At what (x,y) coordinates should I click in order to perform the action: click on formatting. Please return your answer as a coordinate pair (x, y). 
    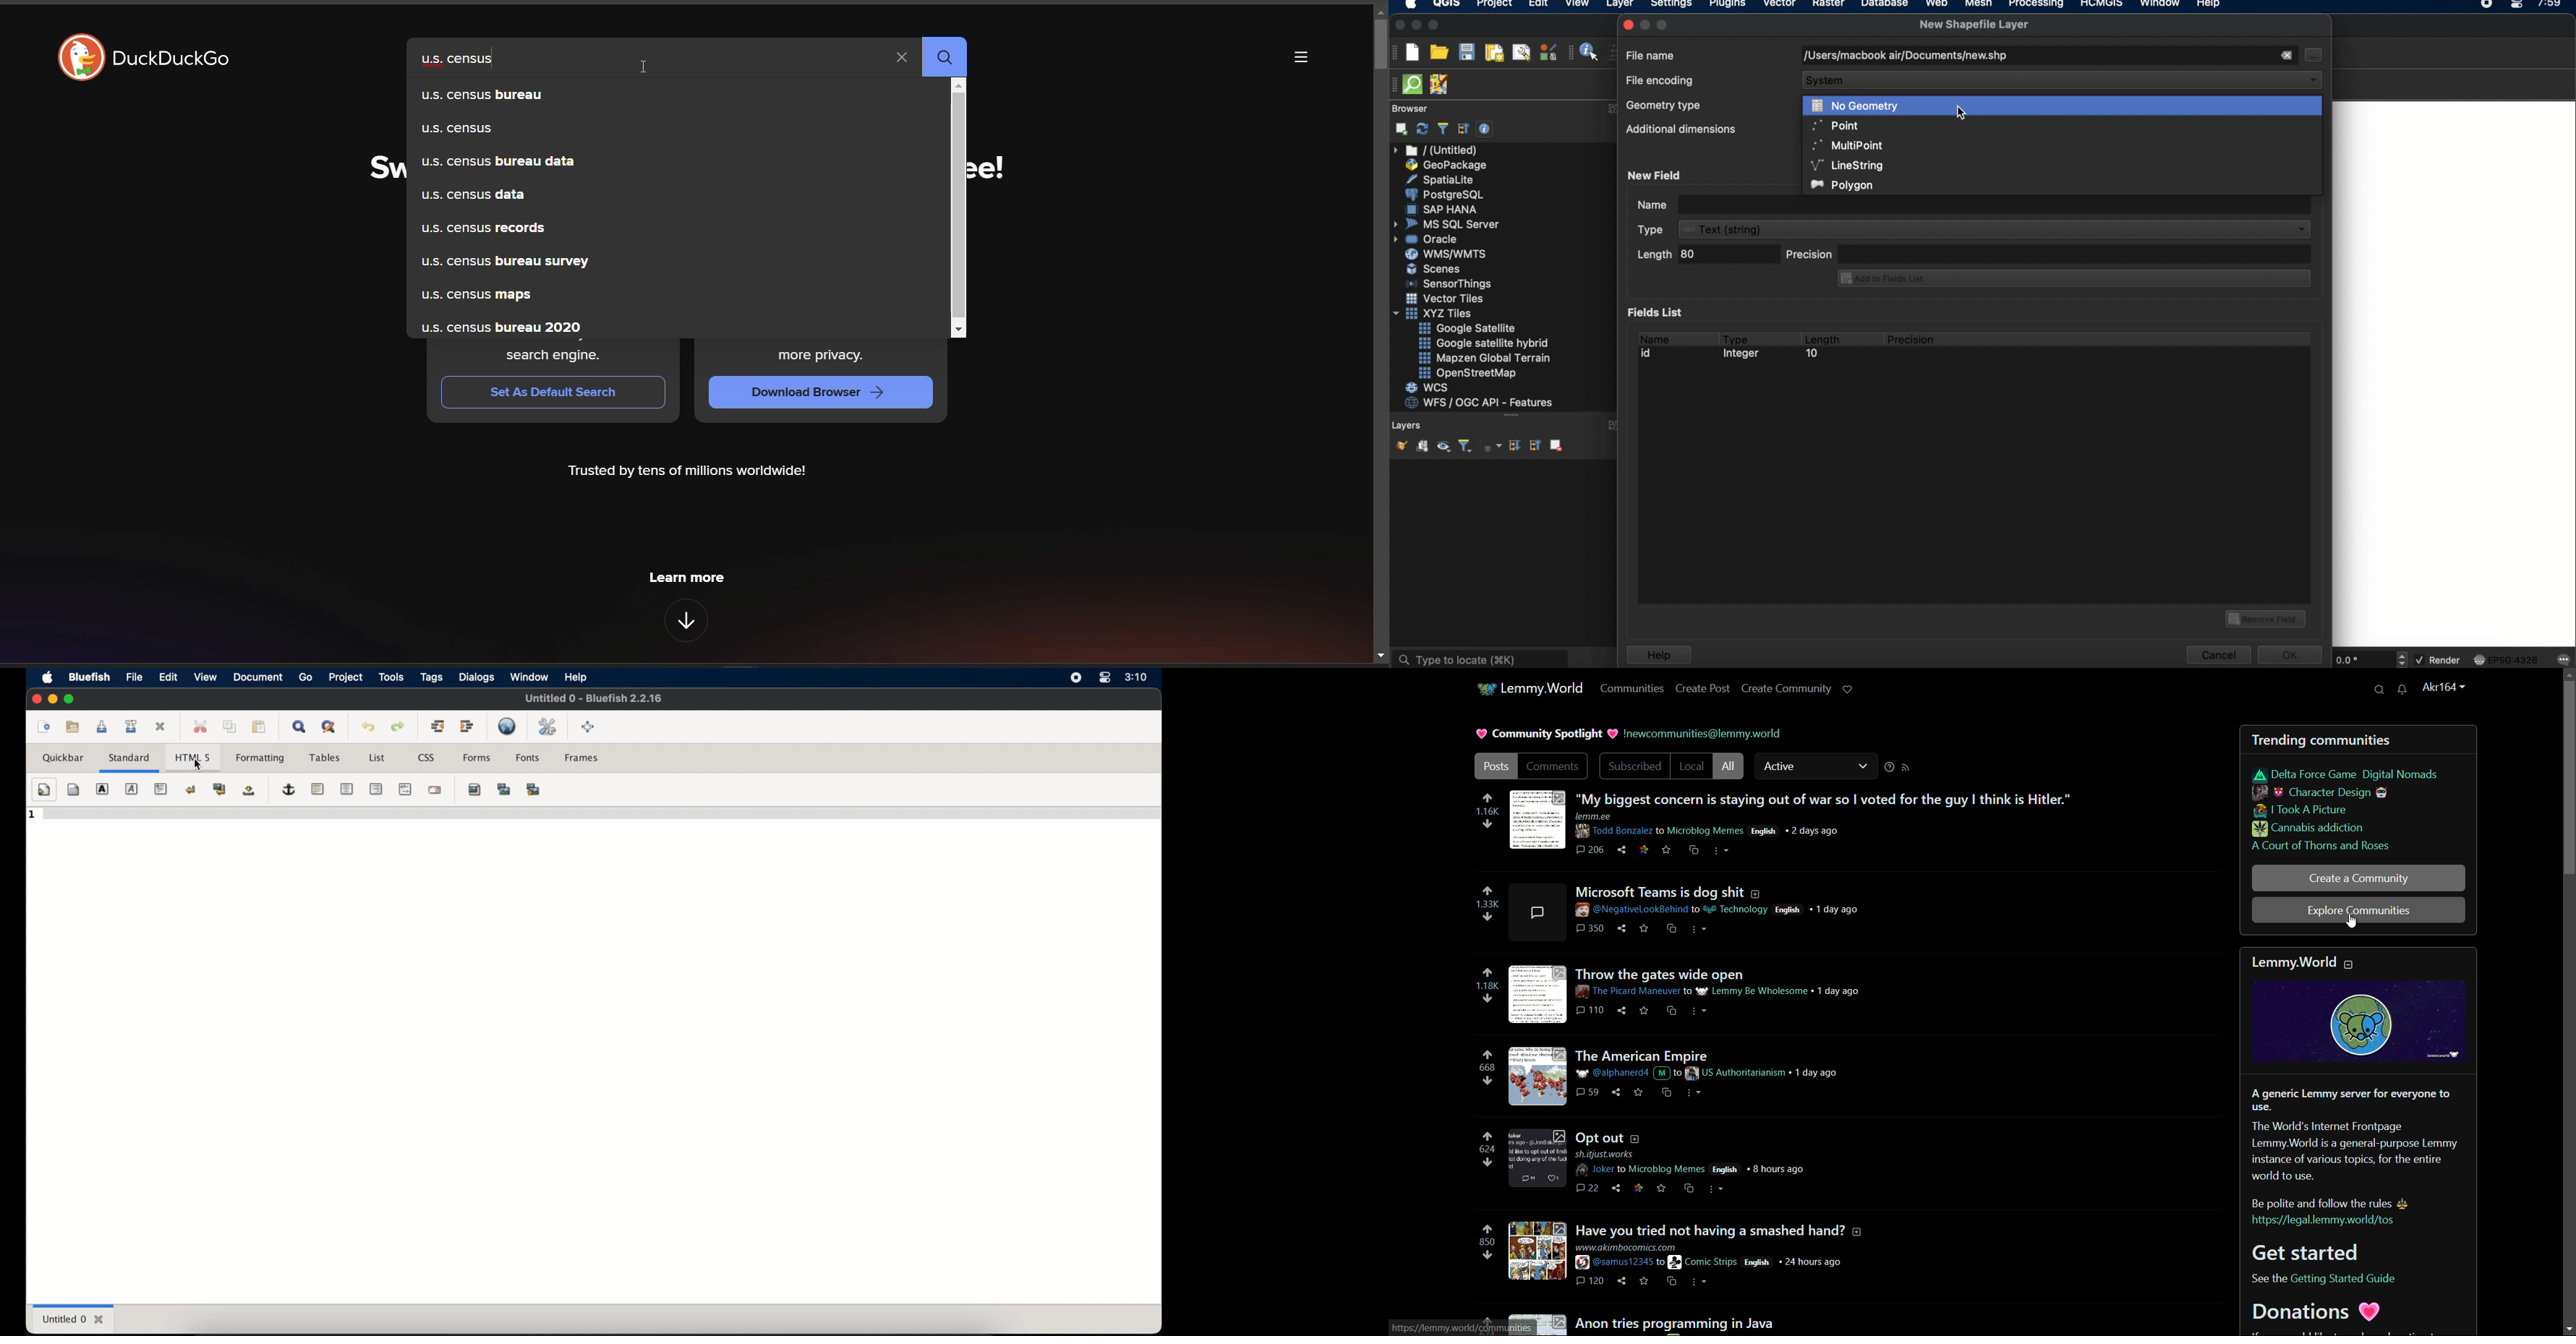
    Looking at the image, I should click on (260, 759).